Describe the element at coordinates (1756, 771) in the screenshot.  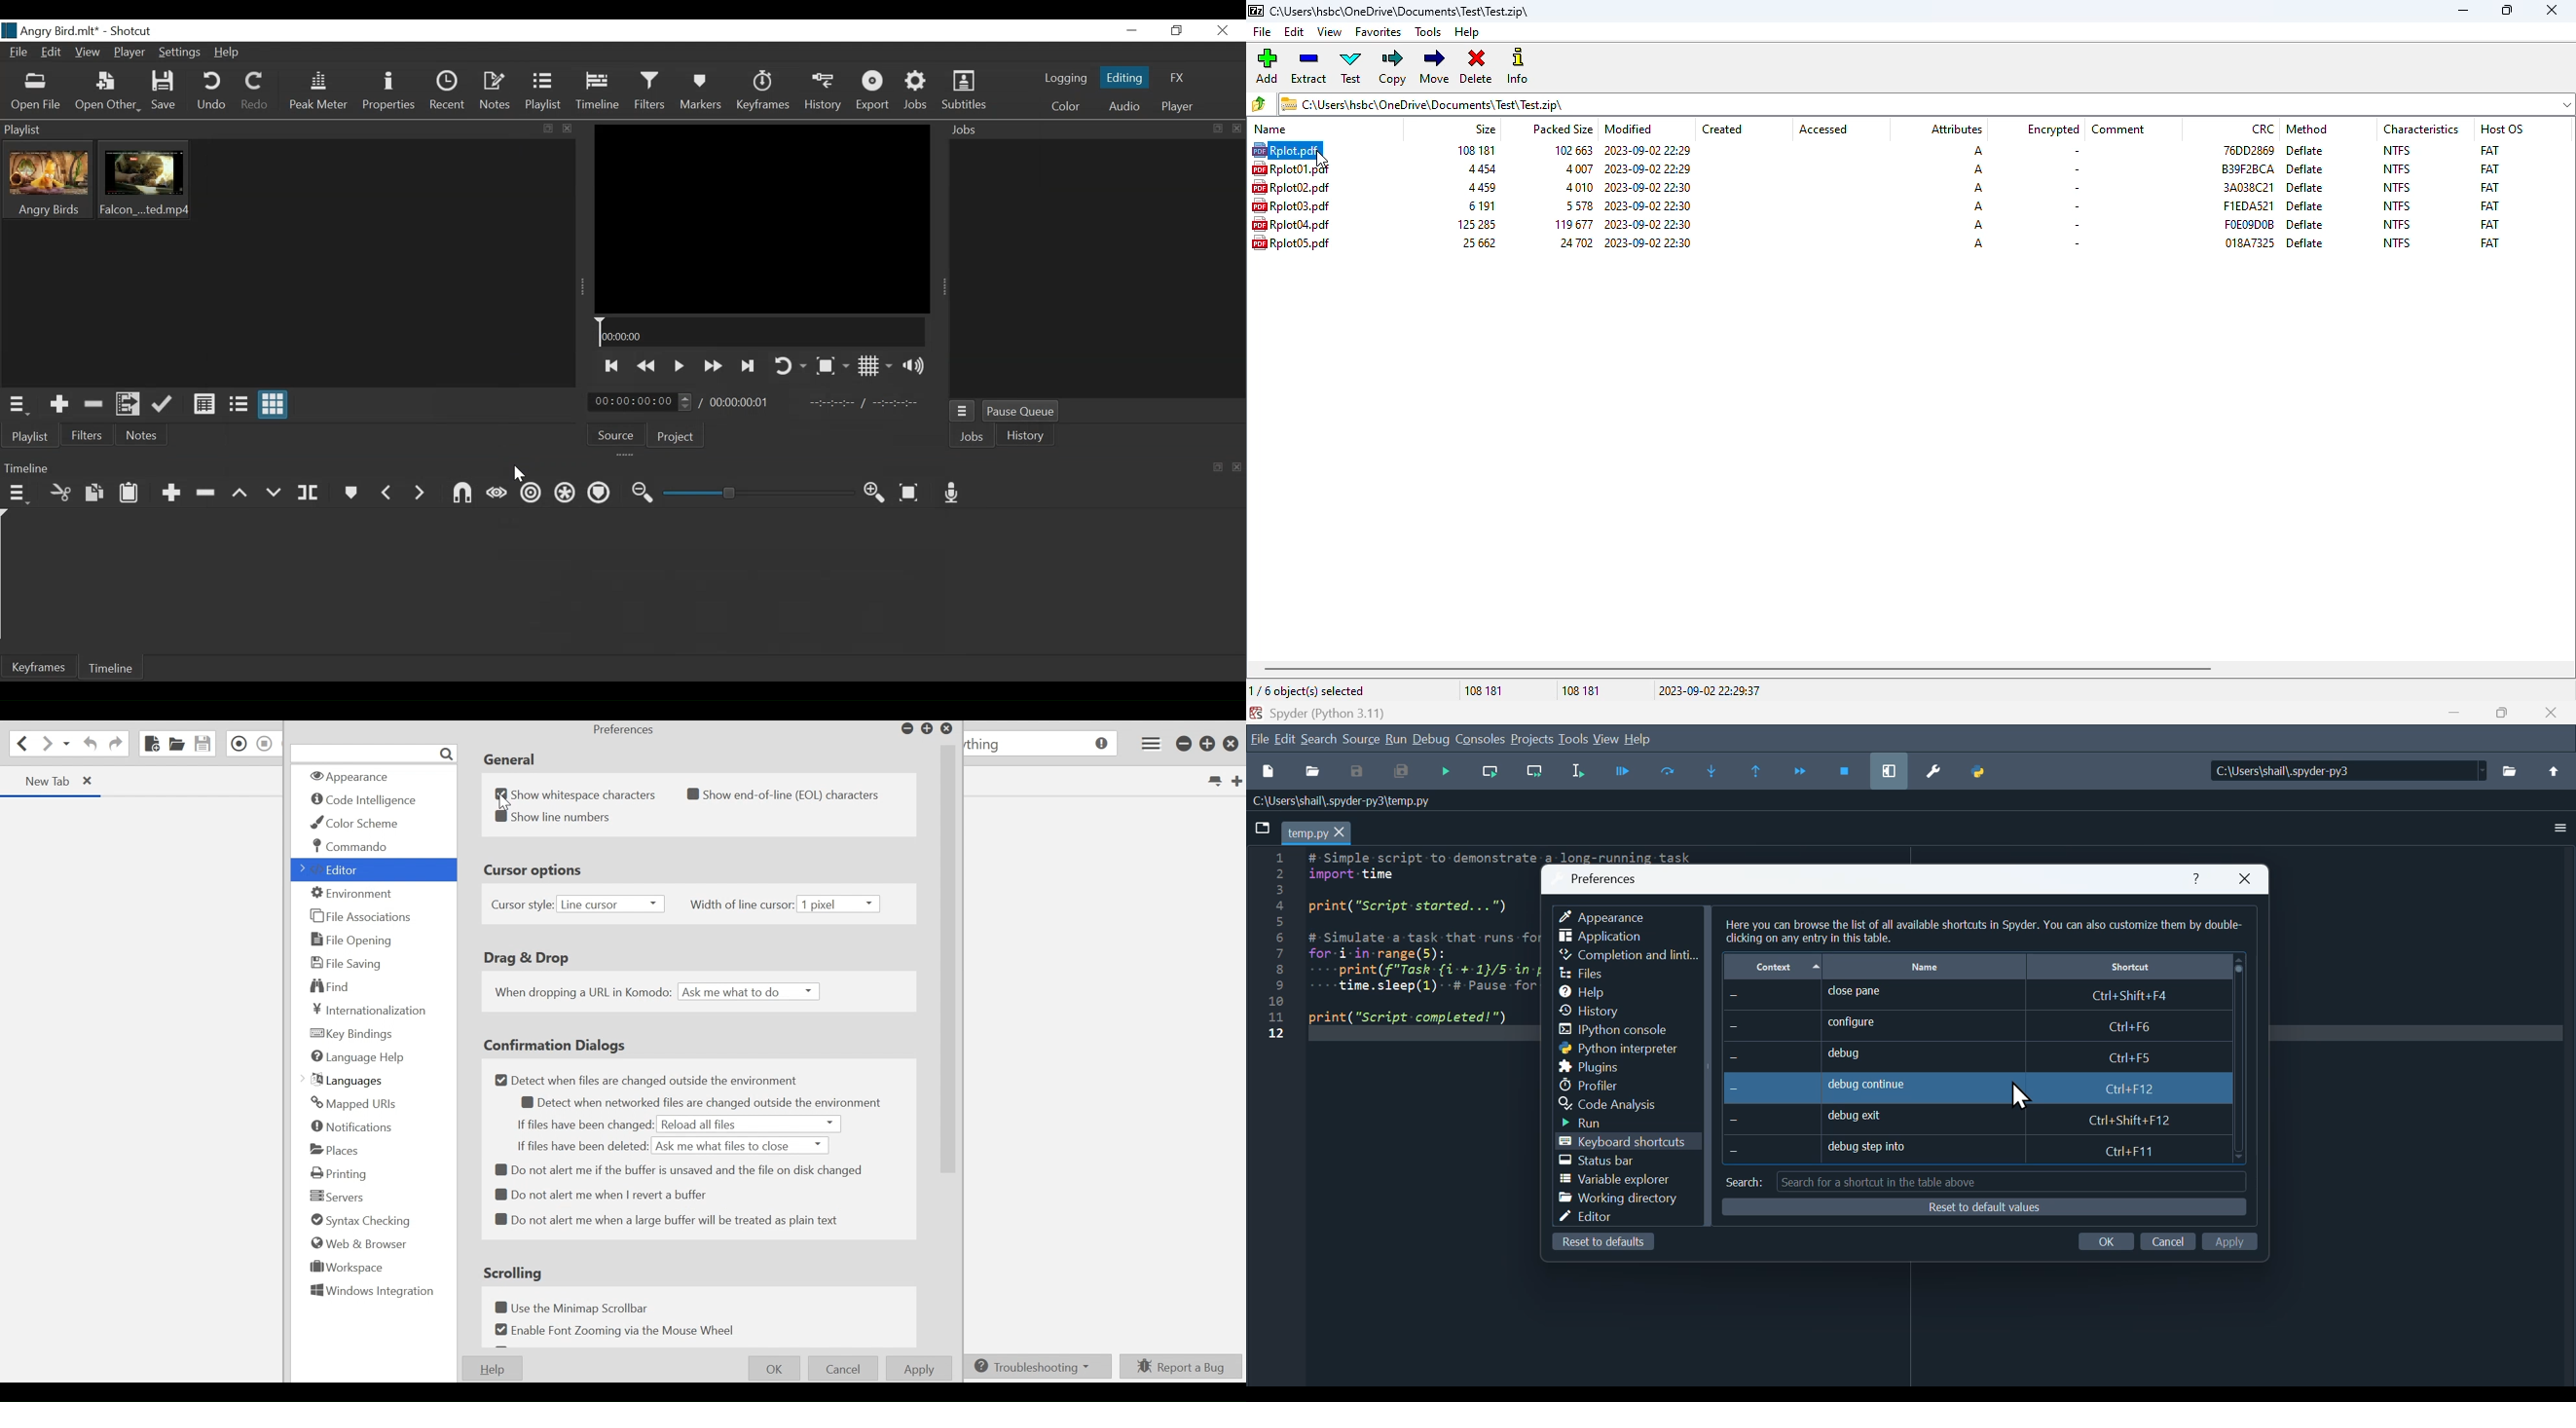
I see `Execute until same function returns` at that location.